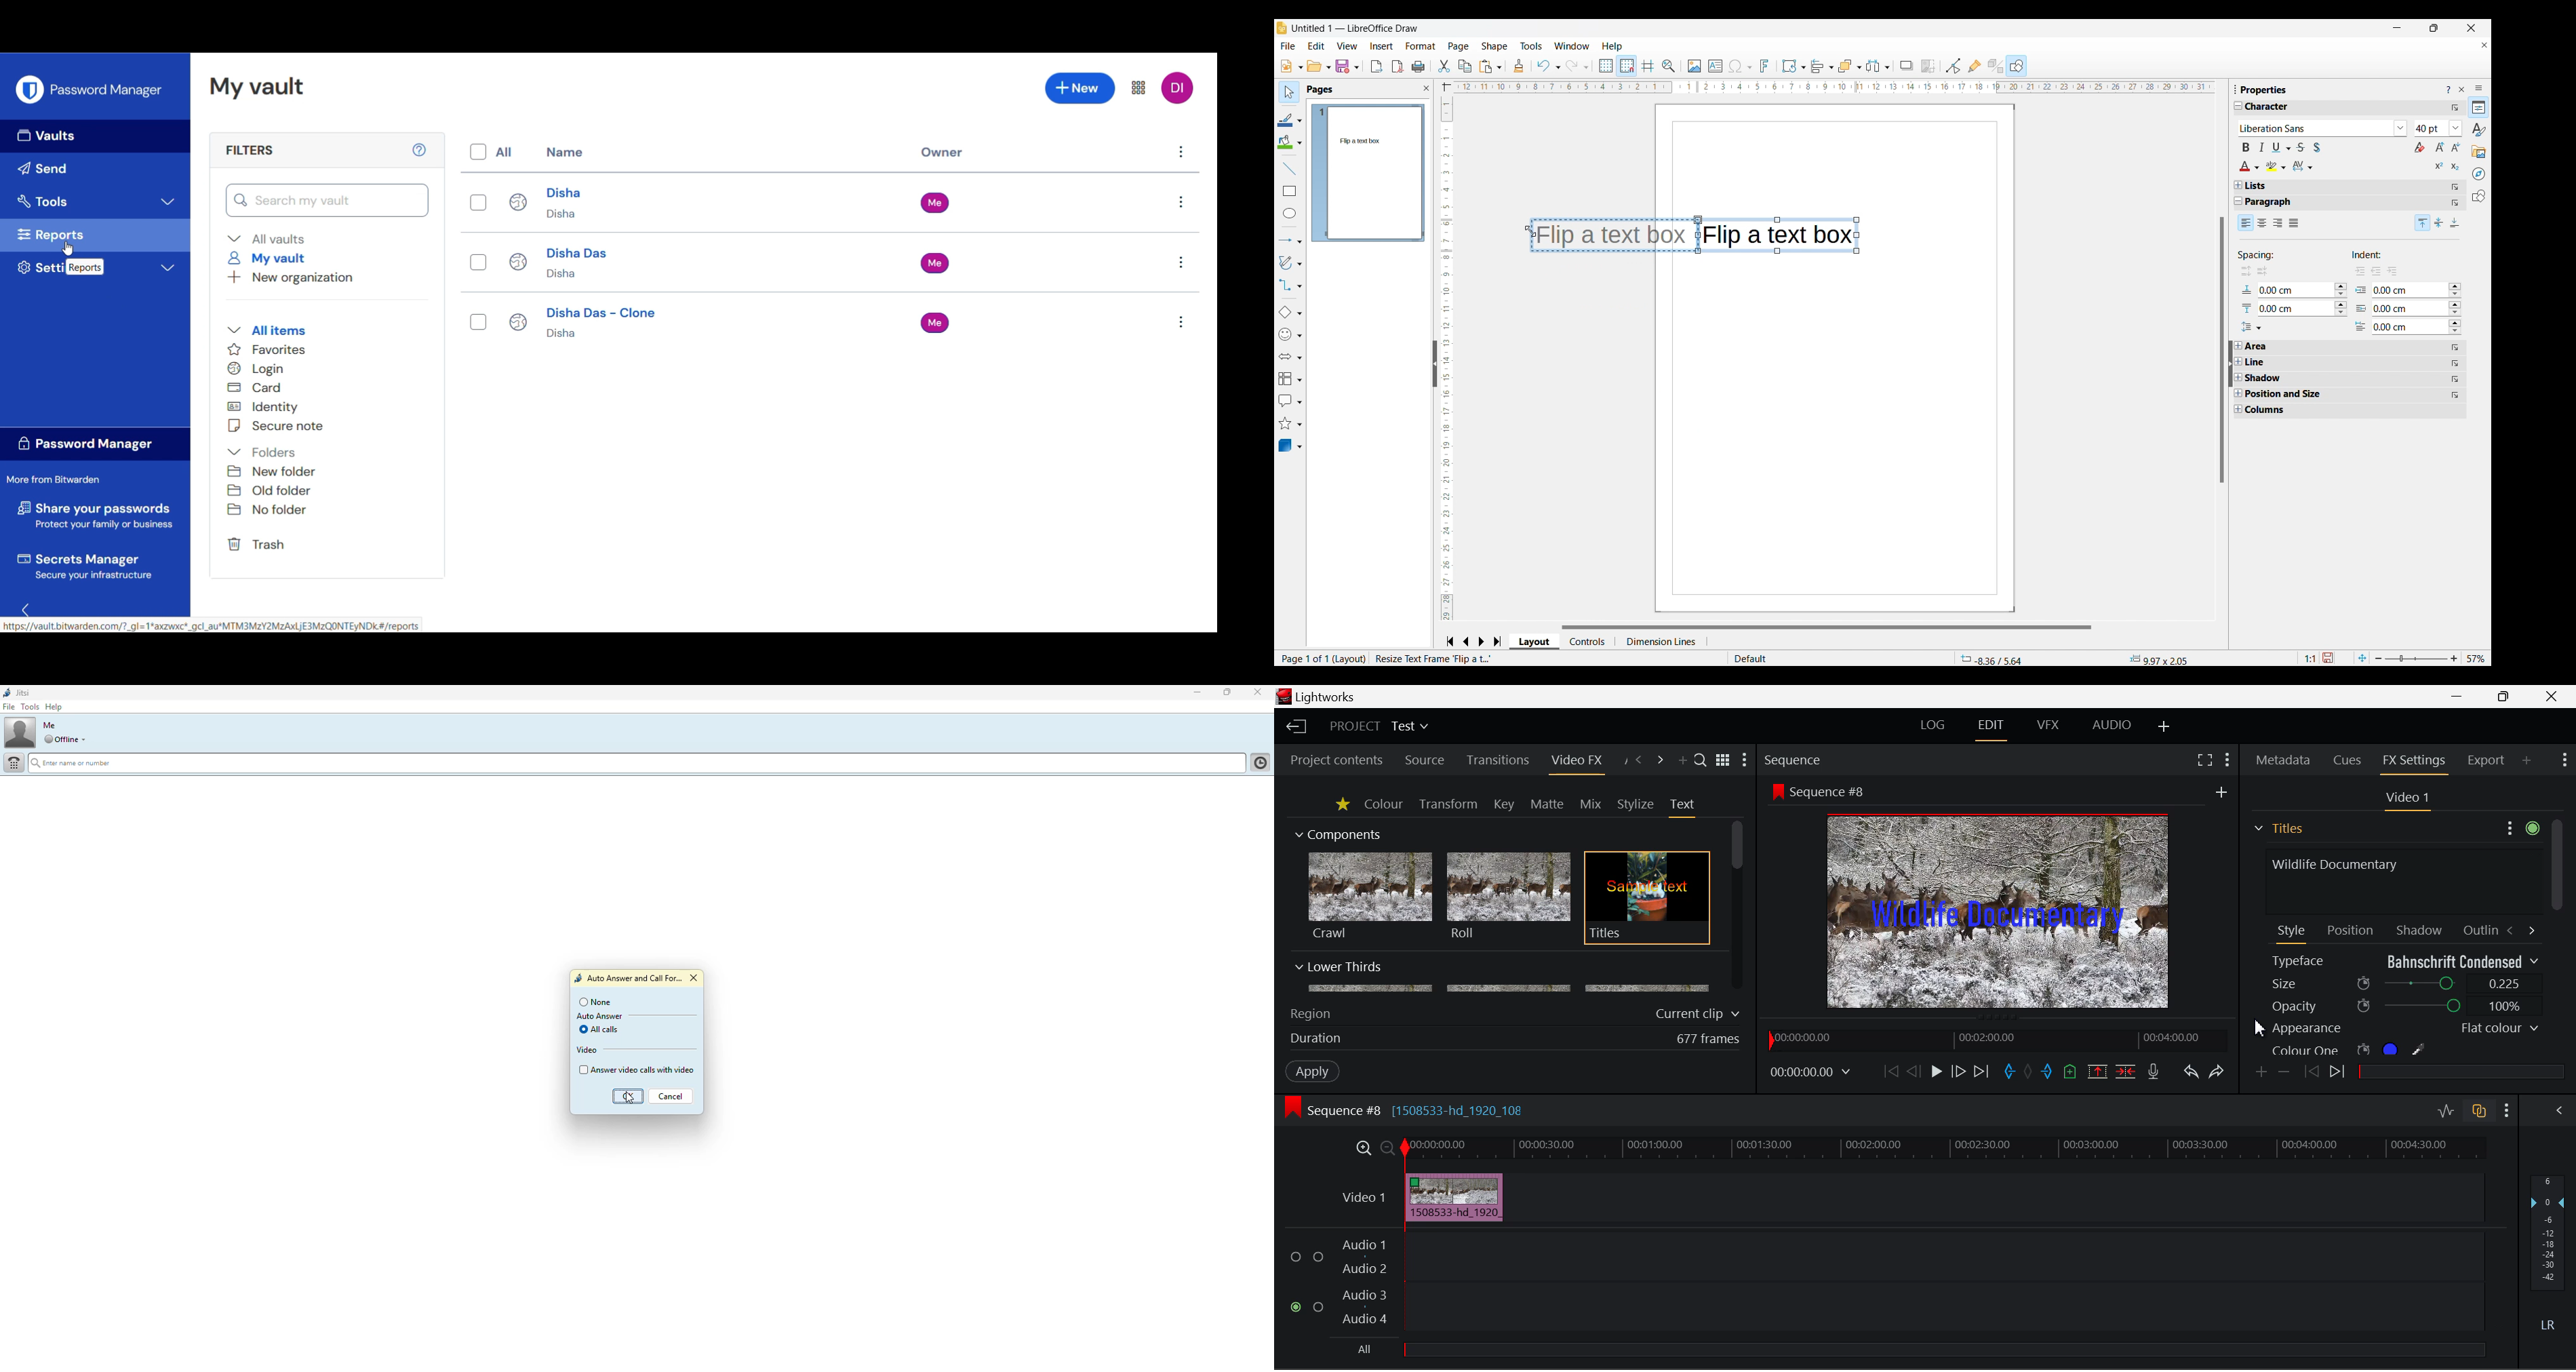  What do you see at coordinates (1289, 92) in the screenshot?
I see `Select, current selection` at bounding box center [1289, 92].